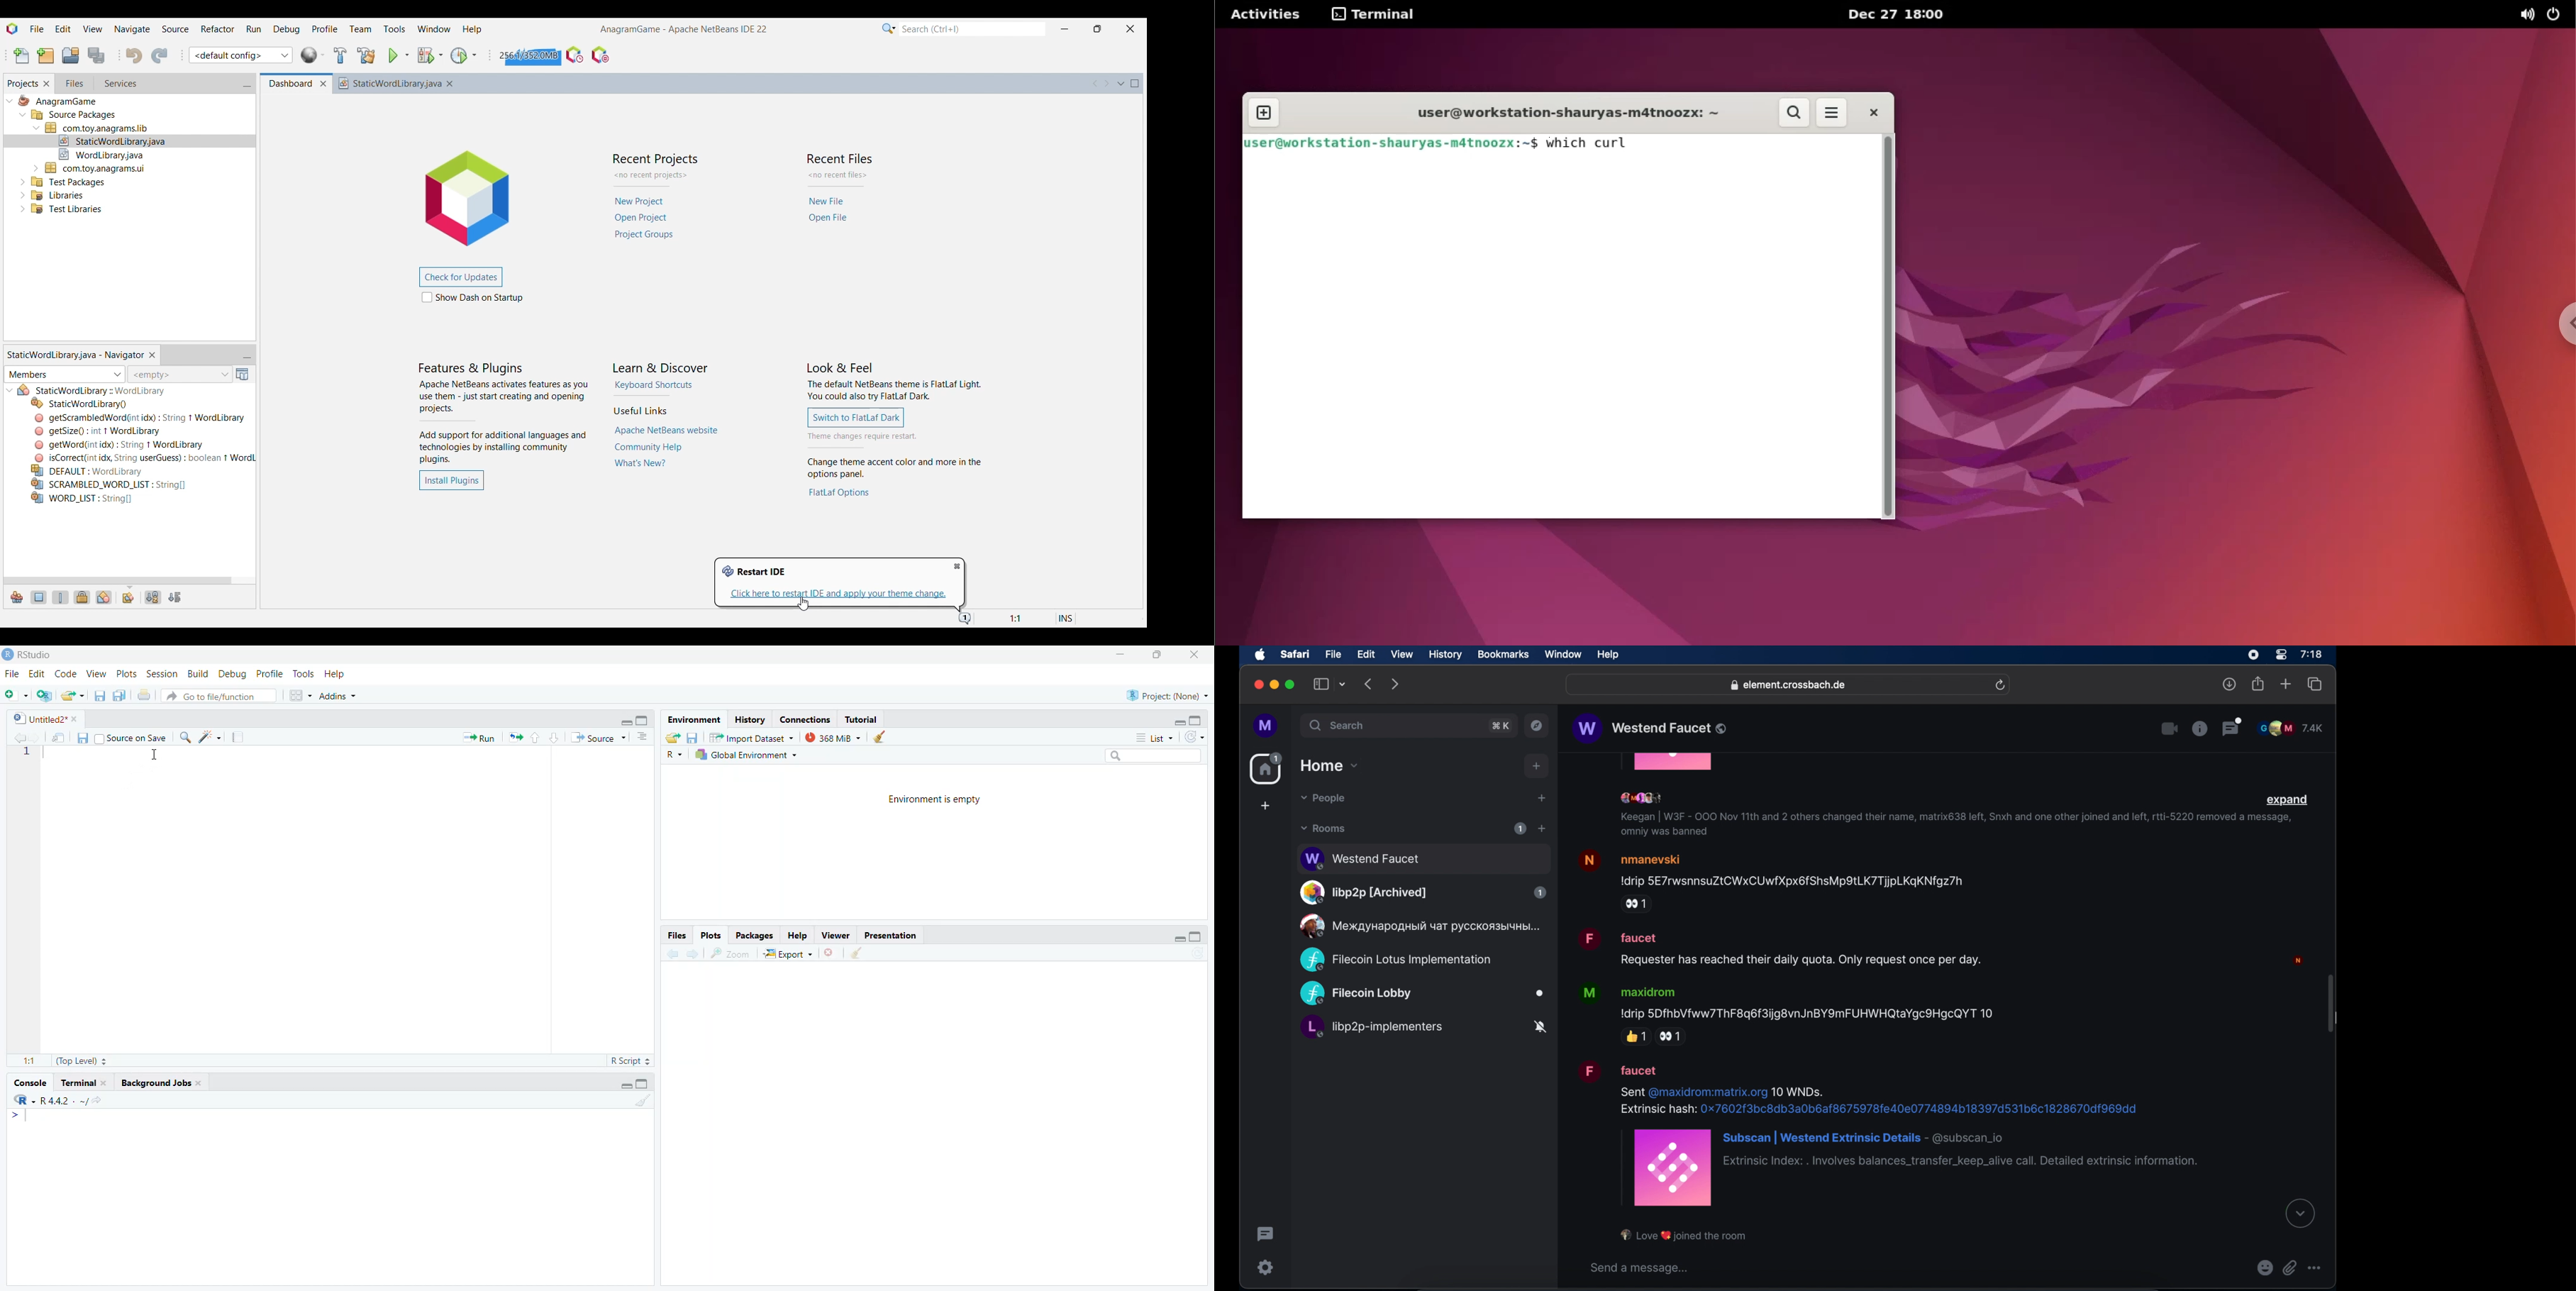  I want to click on maximise, so click(1198, 937).